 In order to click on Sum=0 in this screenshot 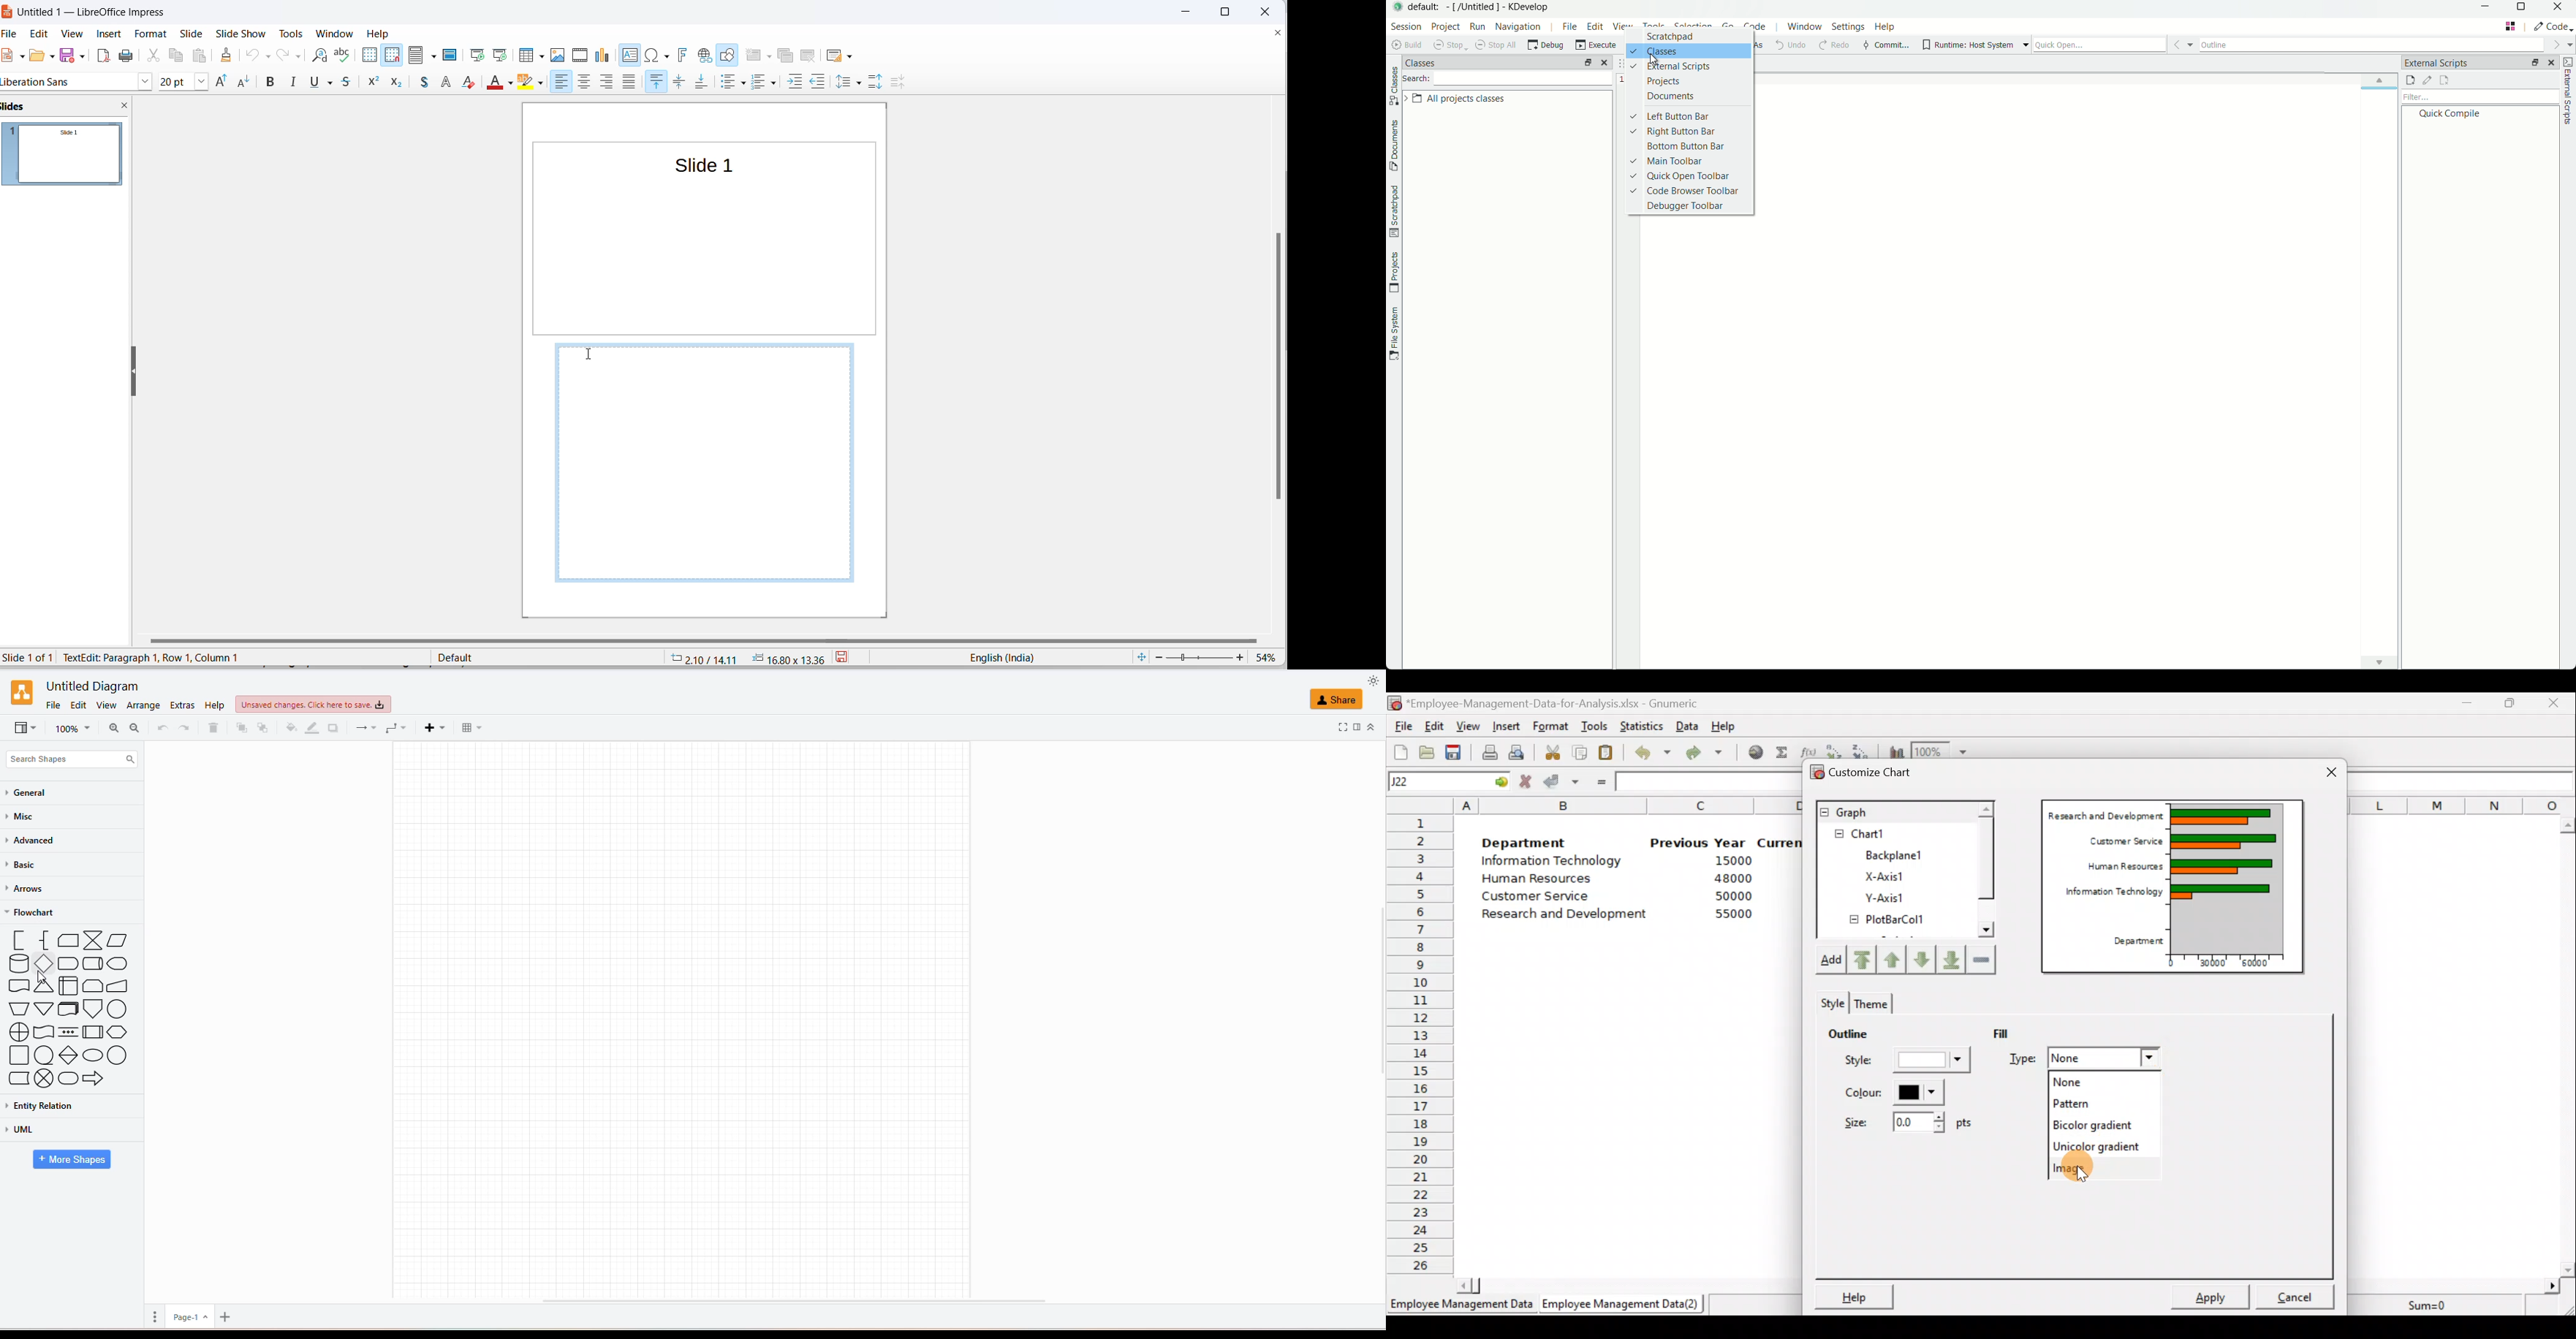, I will do `click(2432, 1302)`.